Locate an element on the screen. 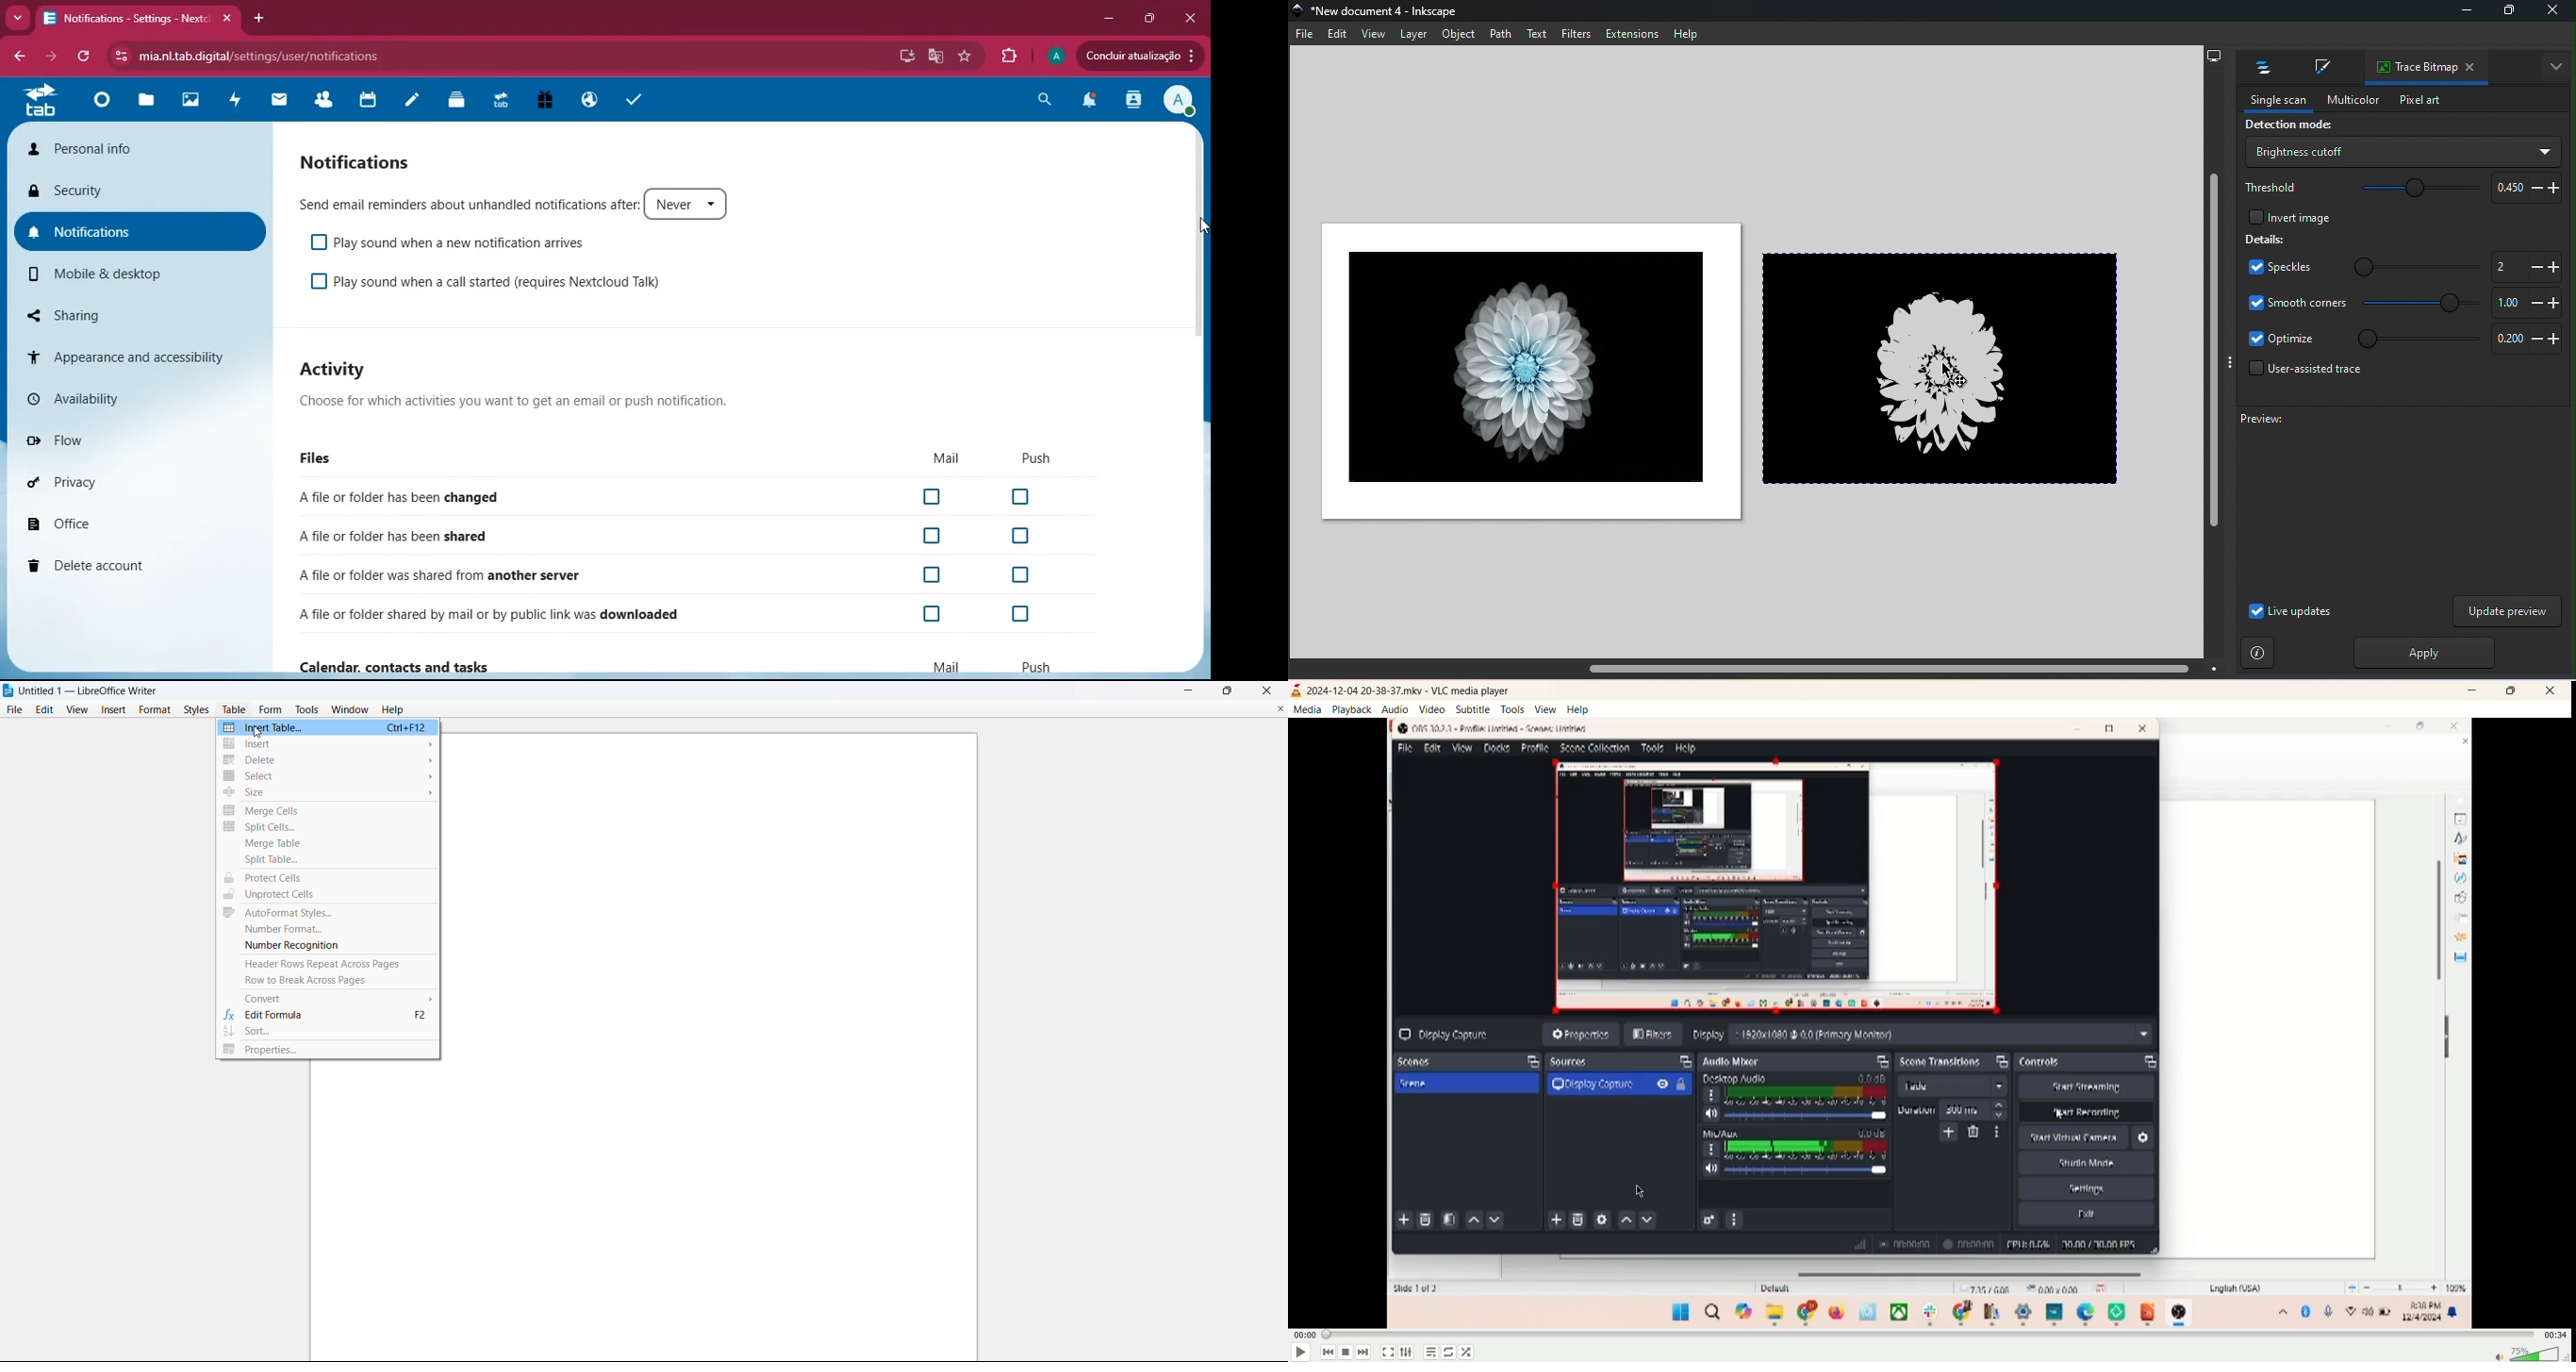 This screenshot has width=2576, height=1372. url is located at coordinates (298, 56).